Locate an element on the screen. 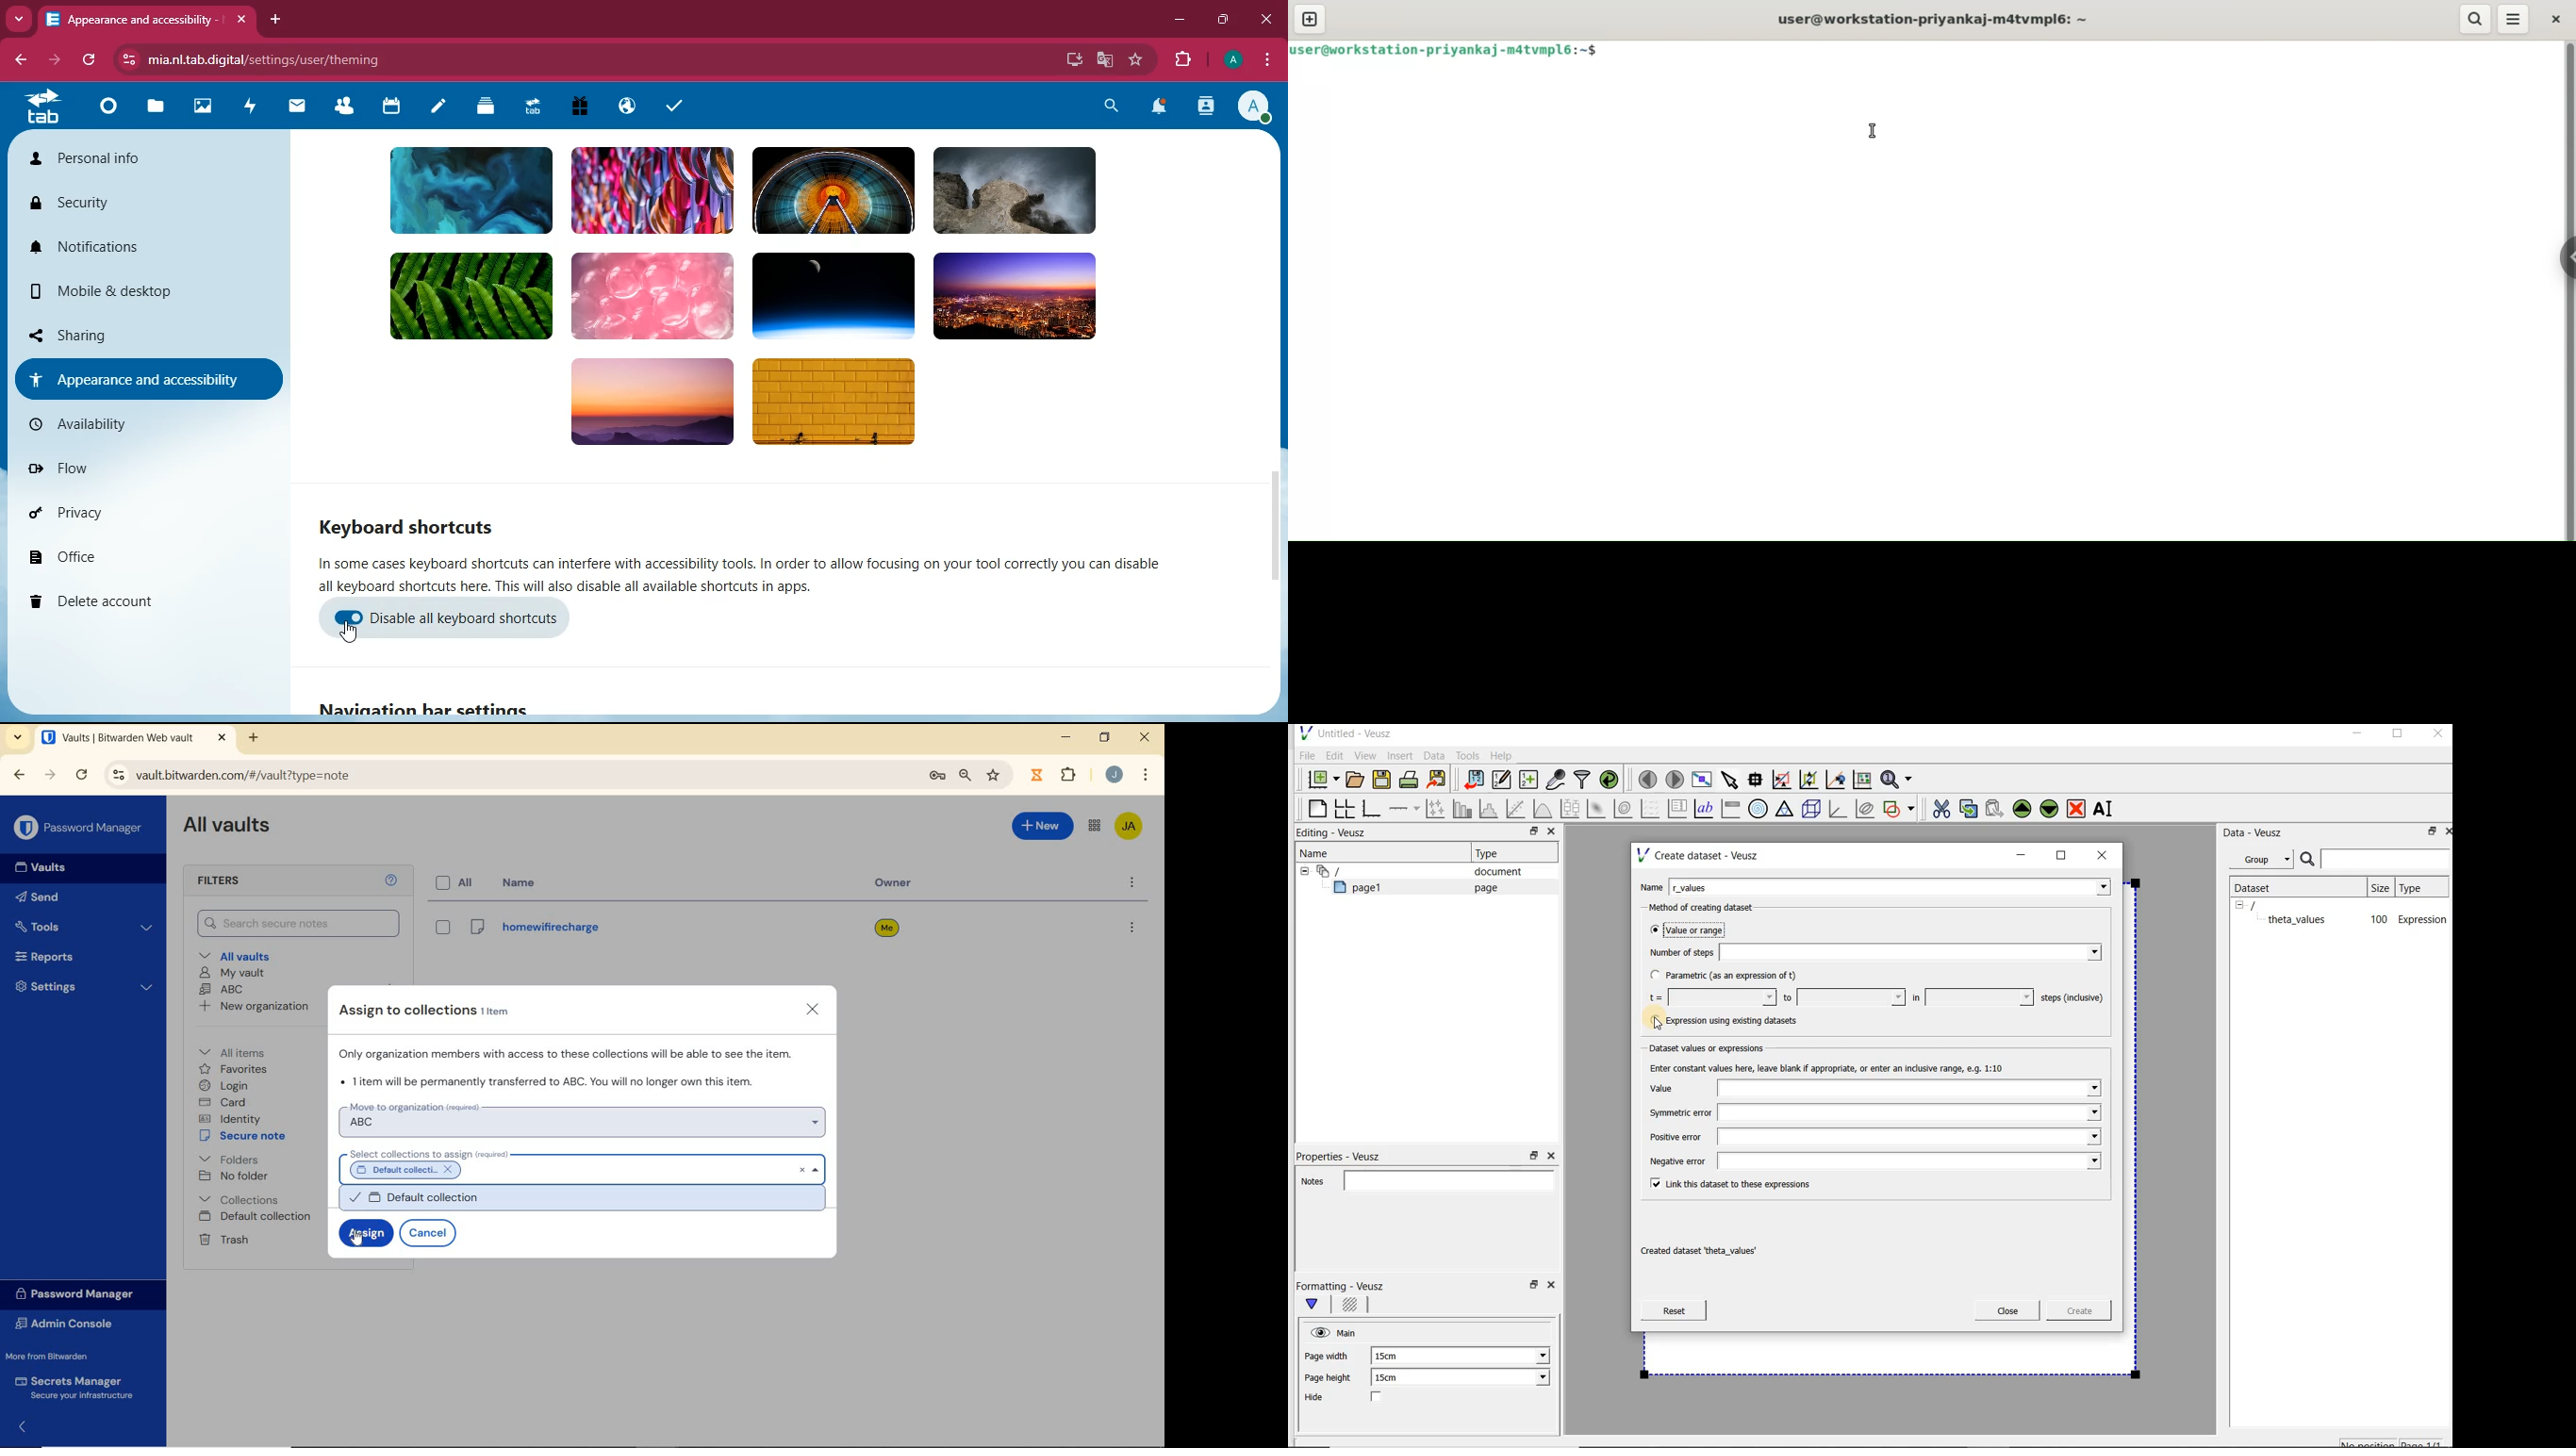  Read data points on the graph is located at coordinates (1758, 780).